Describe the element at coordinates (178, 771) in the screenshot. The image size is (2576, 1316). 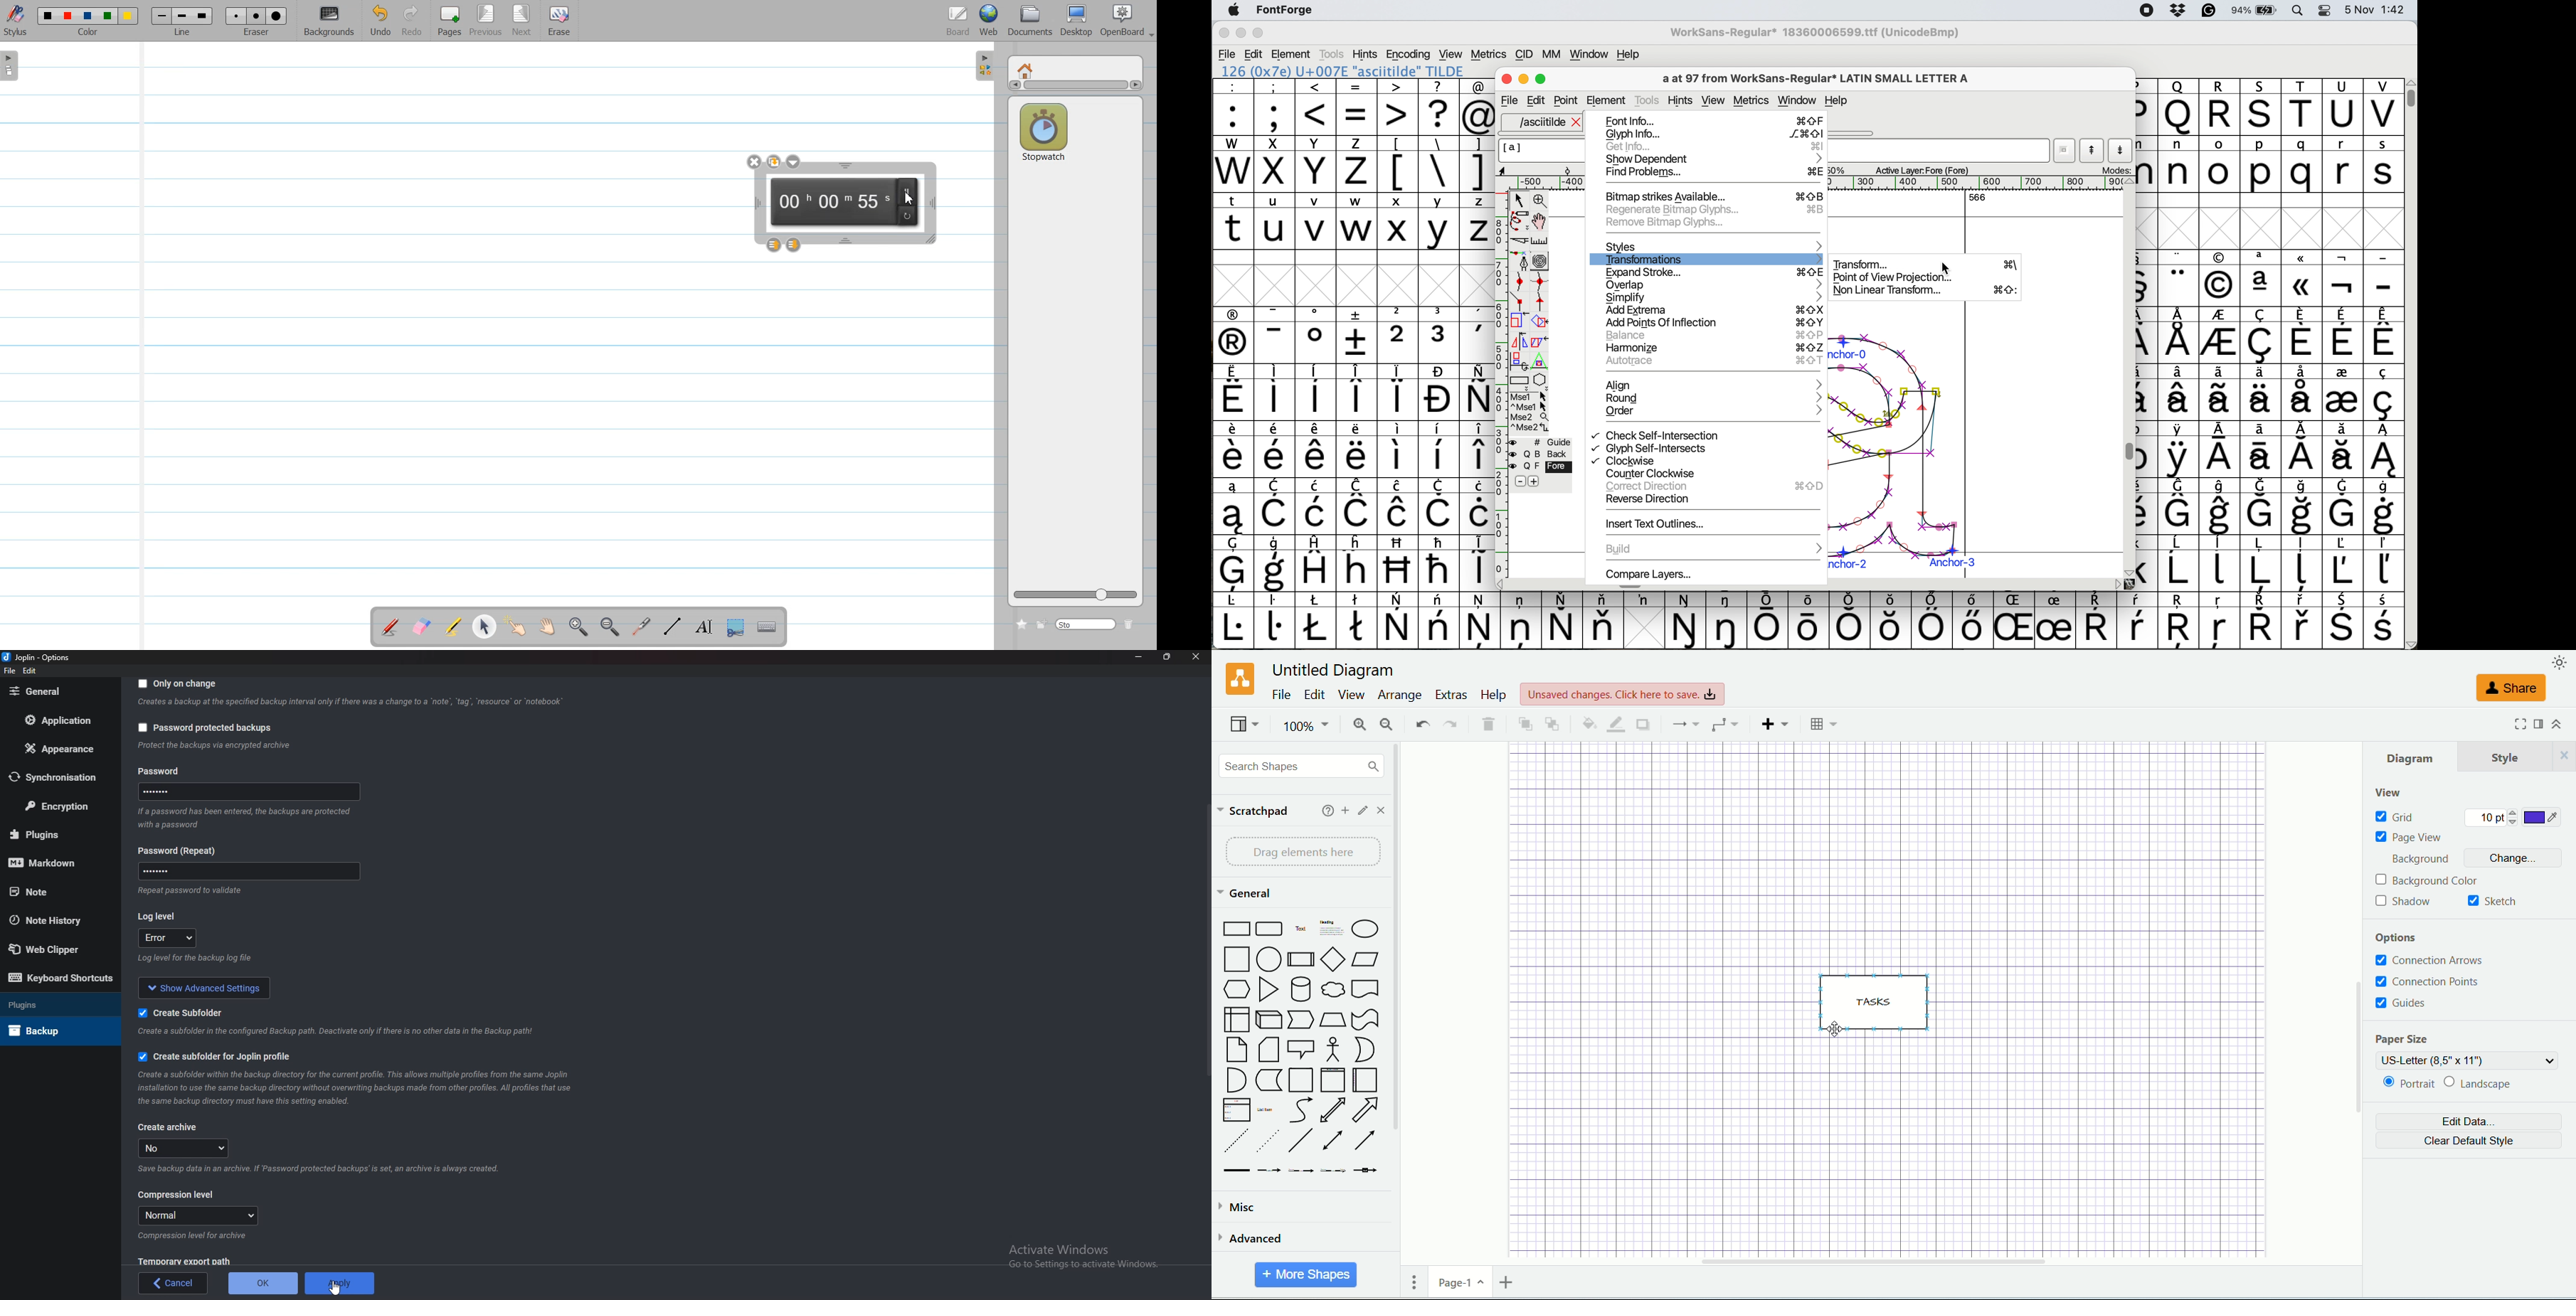
I see `Password` at that location.